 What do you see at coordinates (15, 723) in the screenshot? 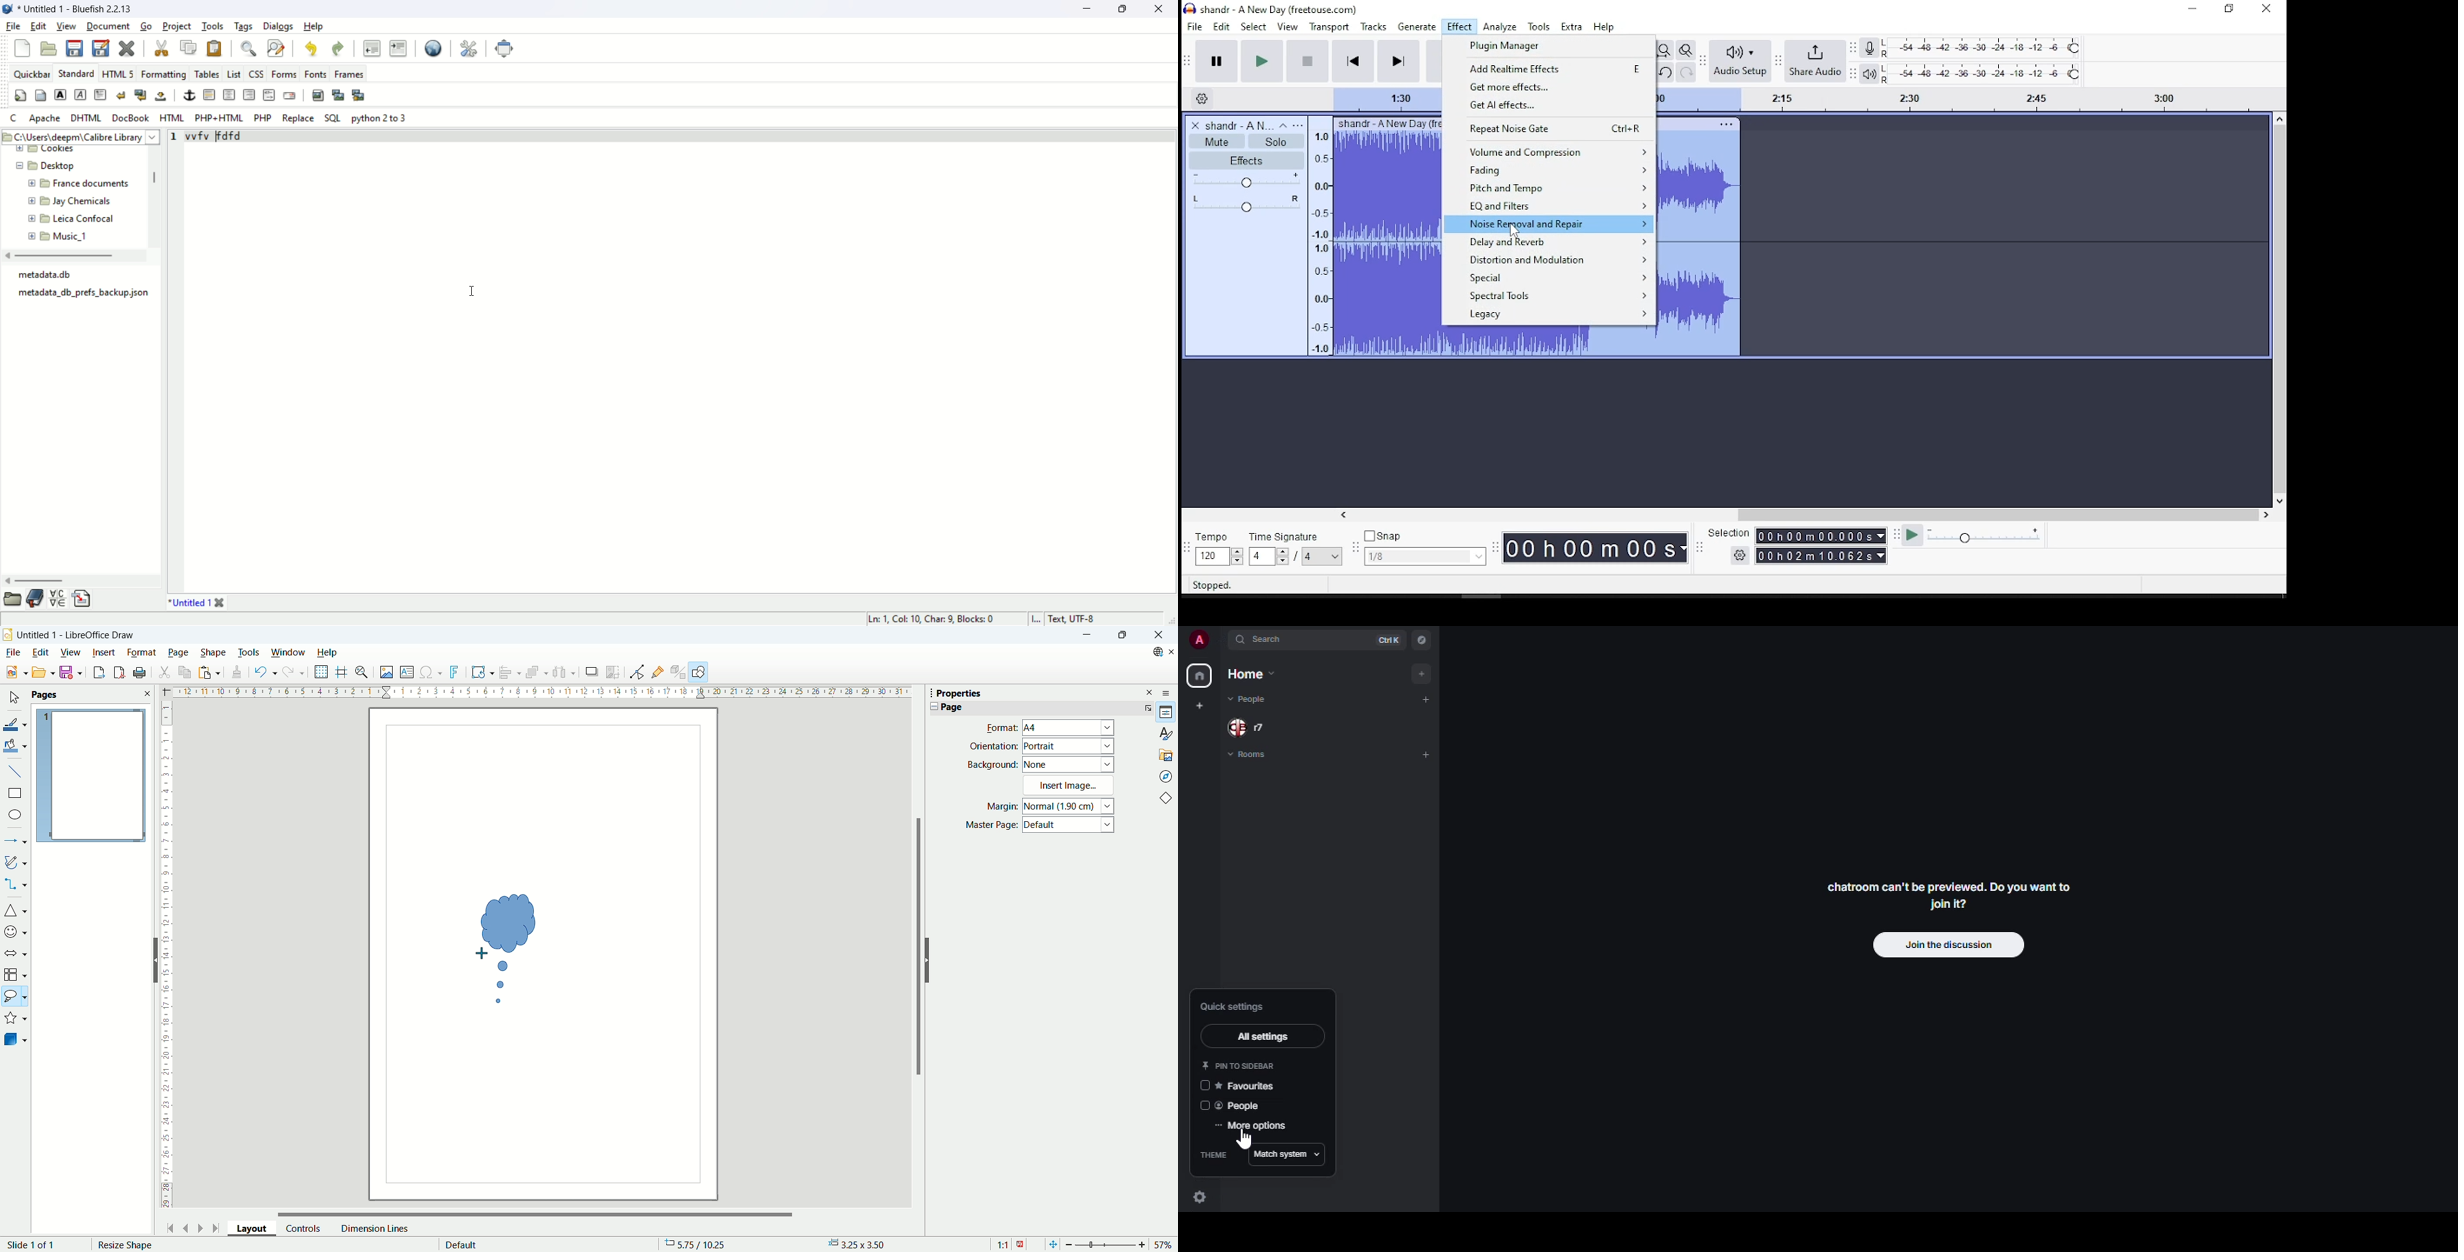
I see `line color` at bounding box center [15, 723].